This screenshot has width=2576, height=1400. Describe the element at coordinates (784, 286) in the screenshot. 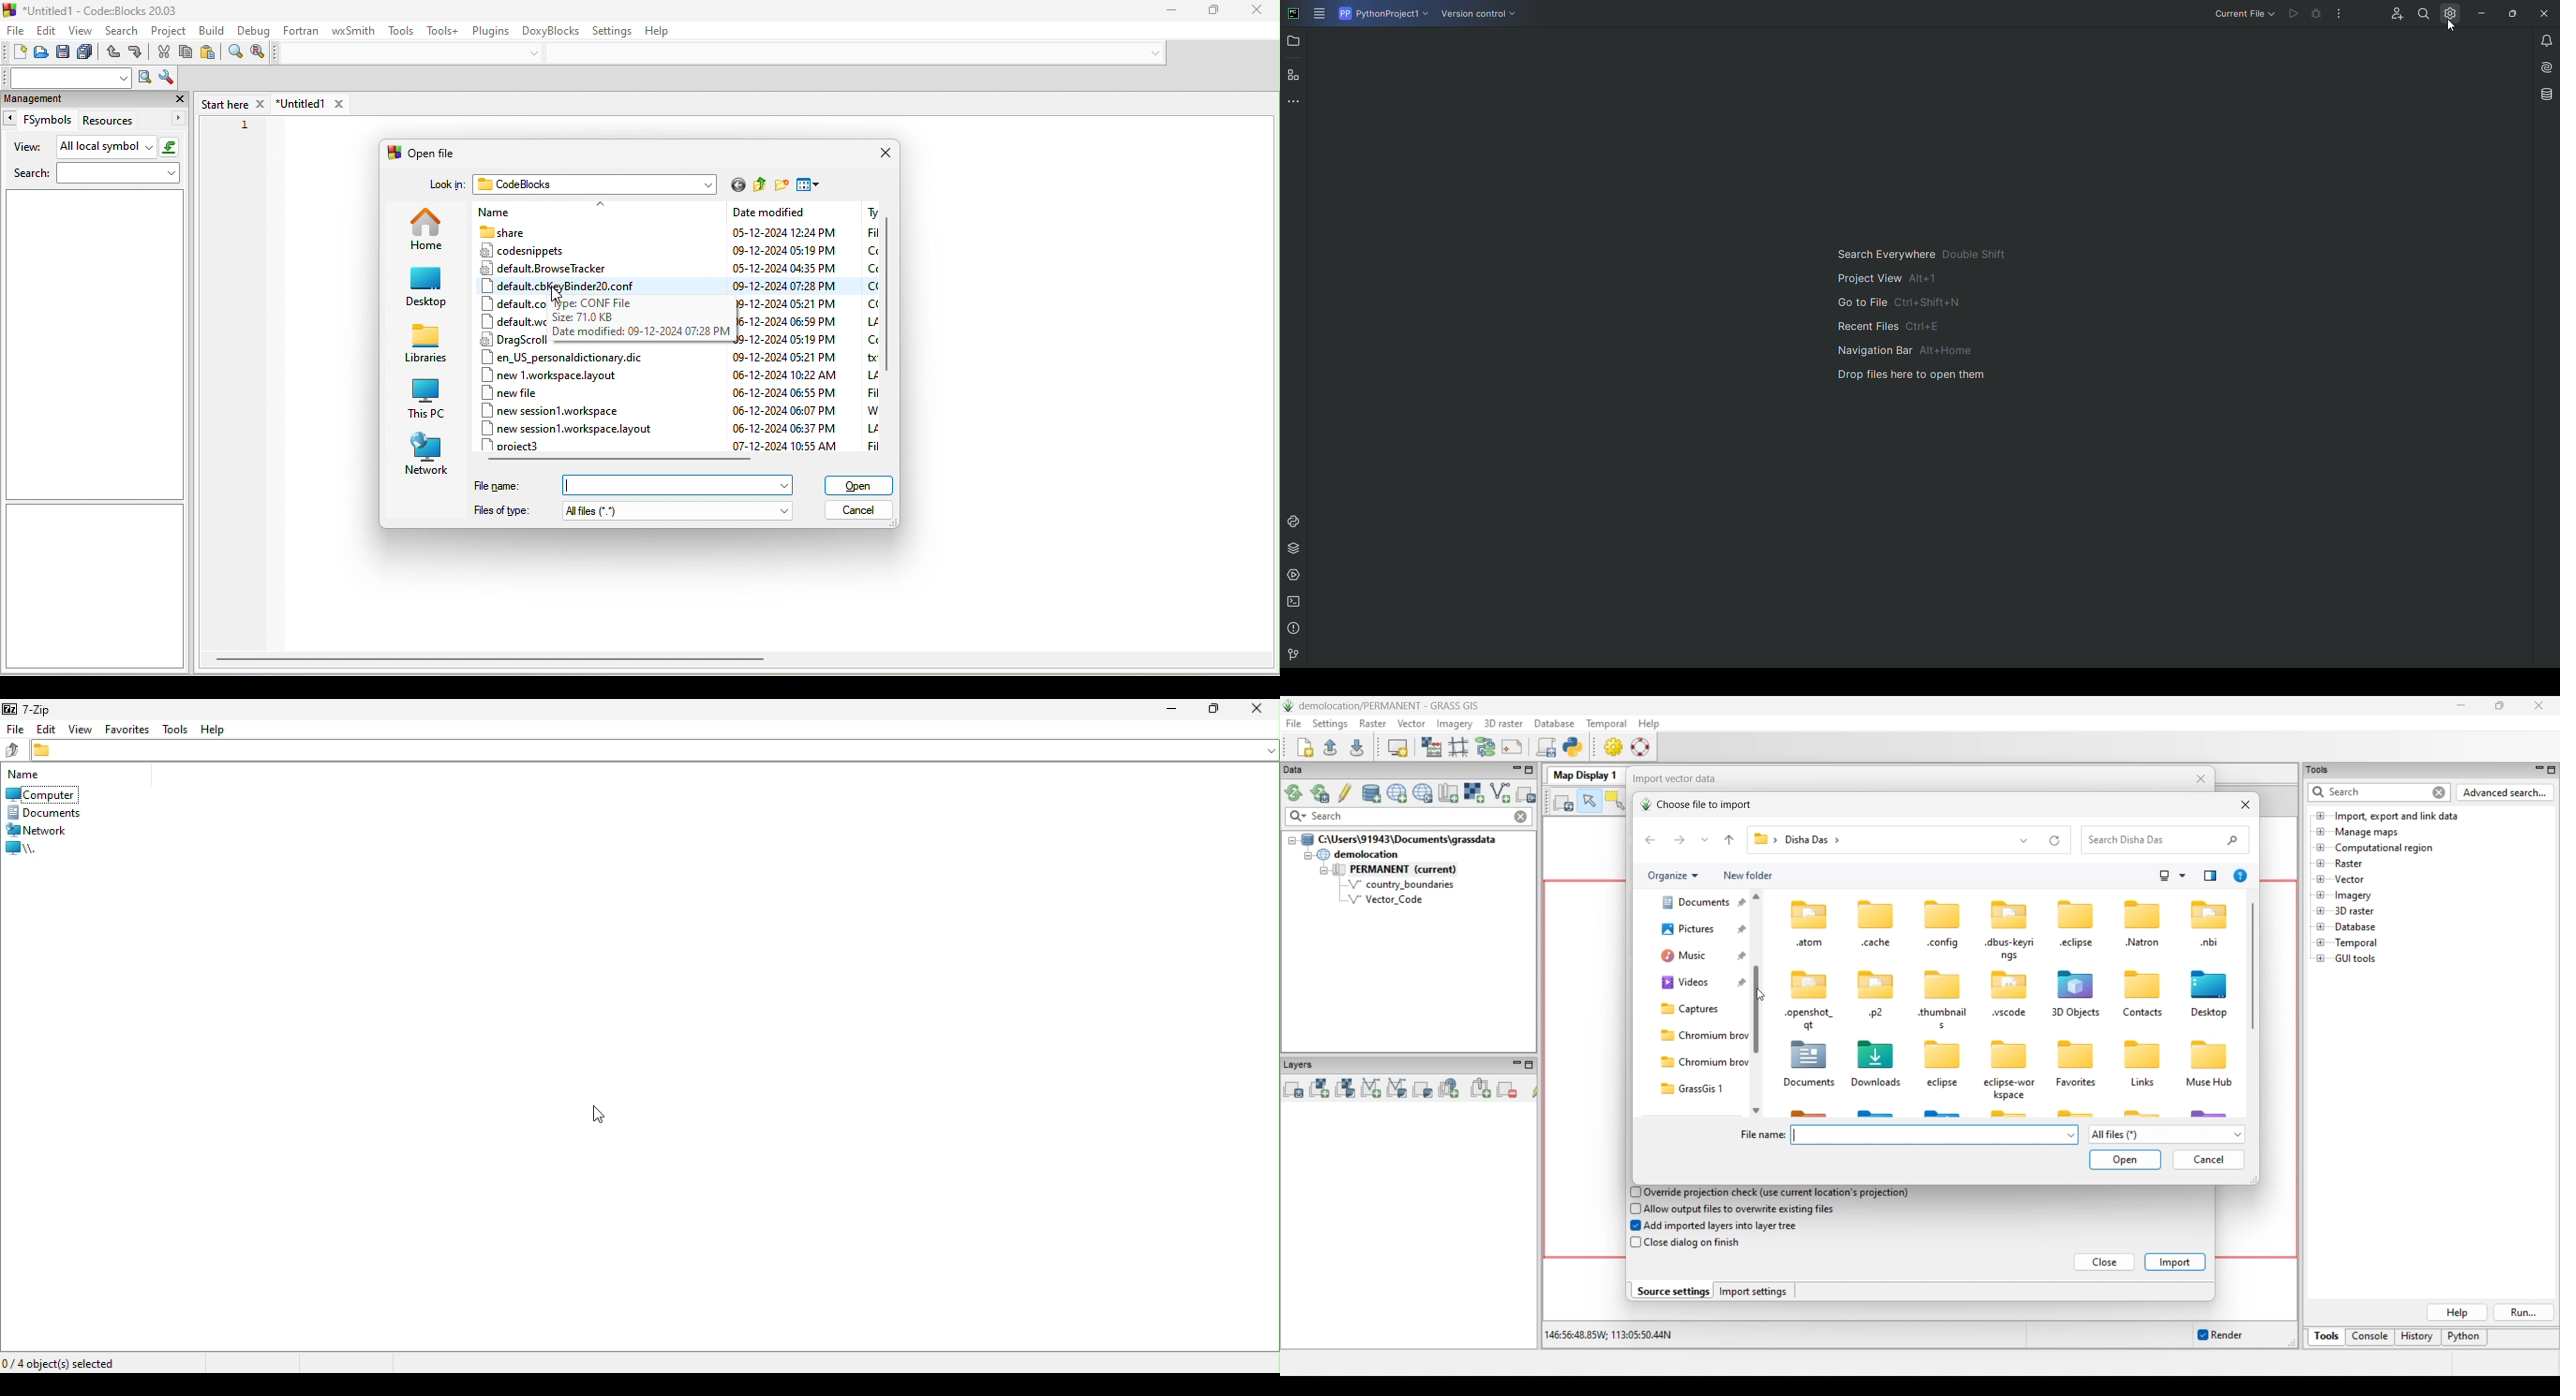

I see `date` at that location.